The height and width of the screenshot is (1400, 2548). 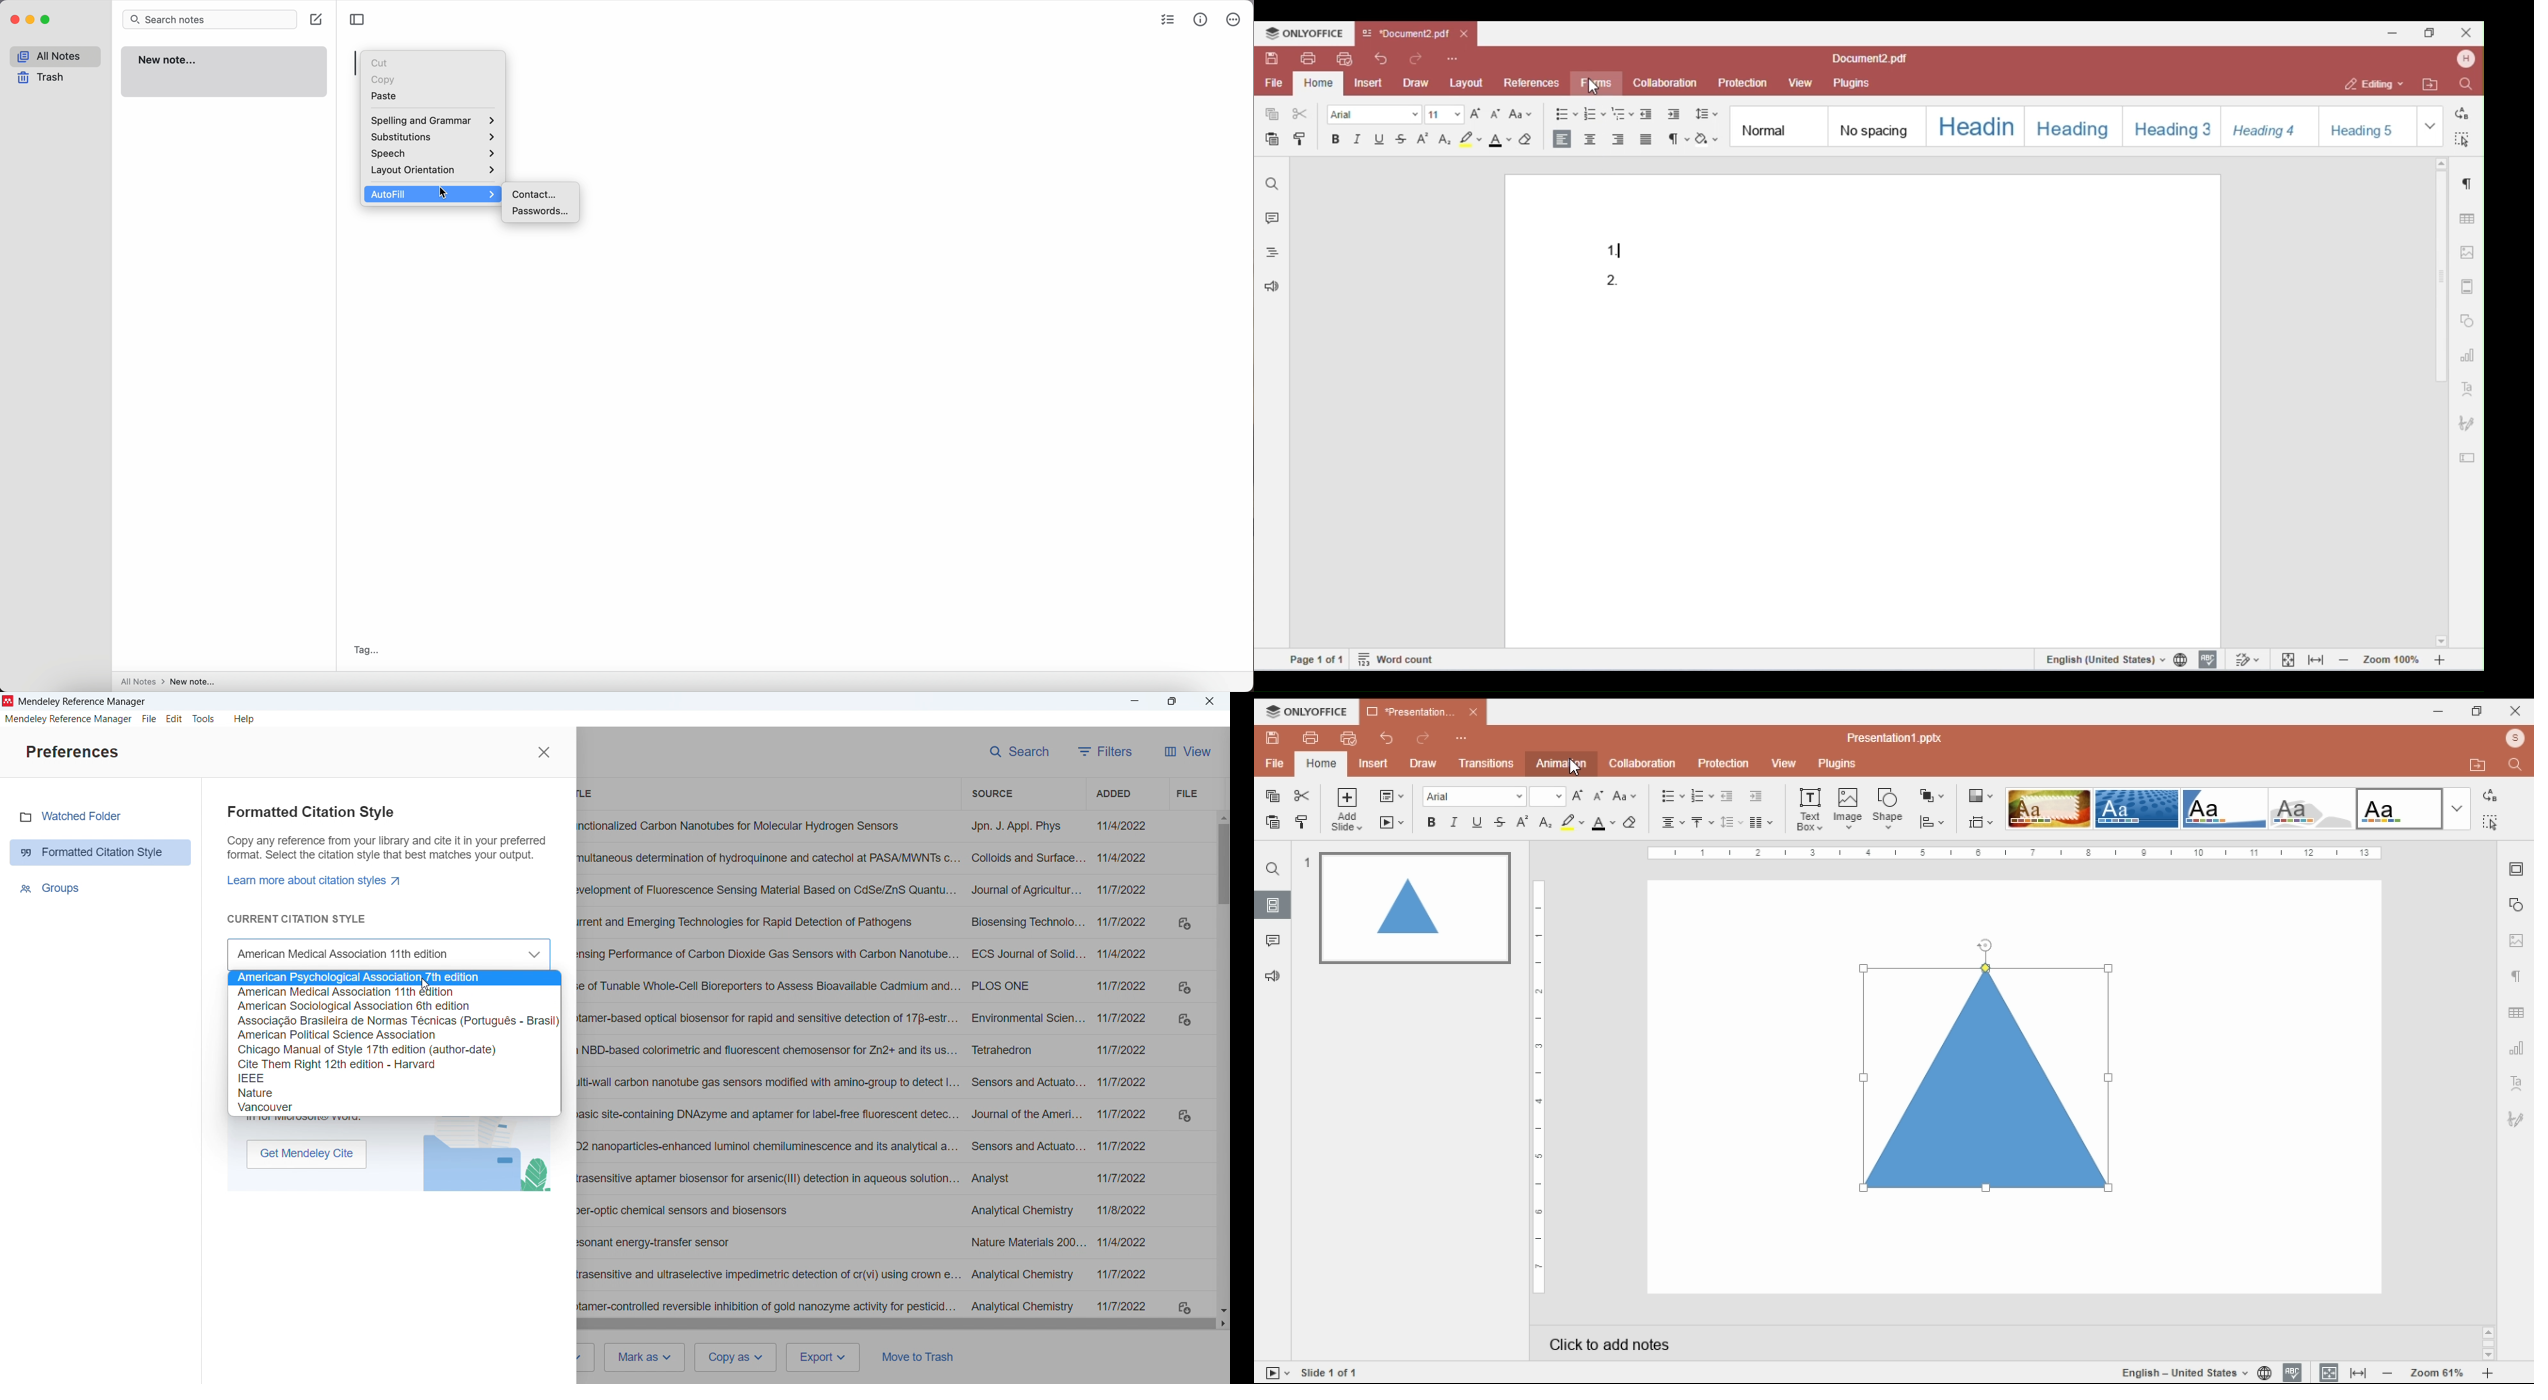 I want to click on Mark as , so click(x=647, y=1357).